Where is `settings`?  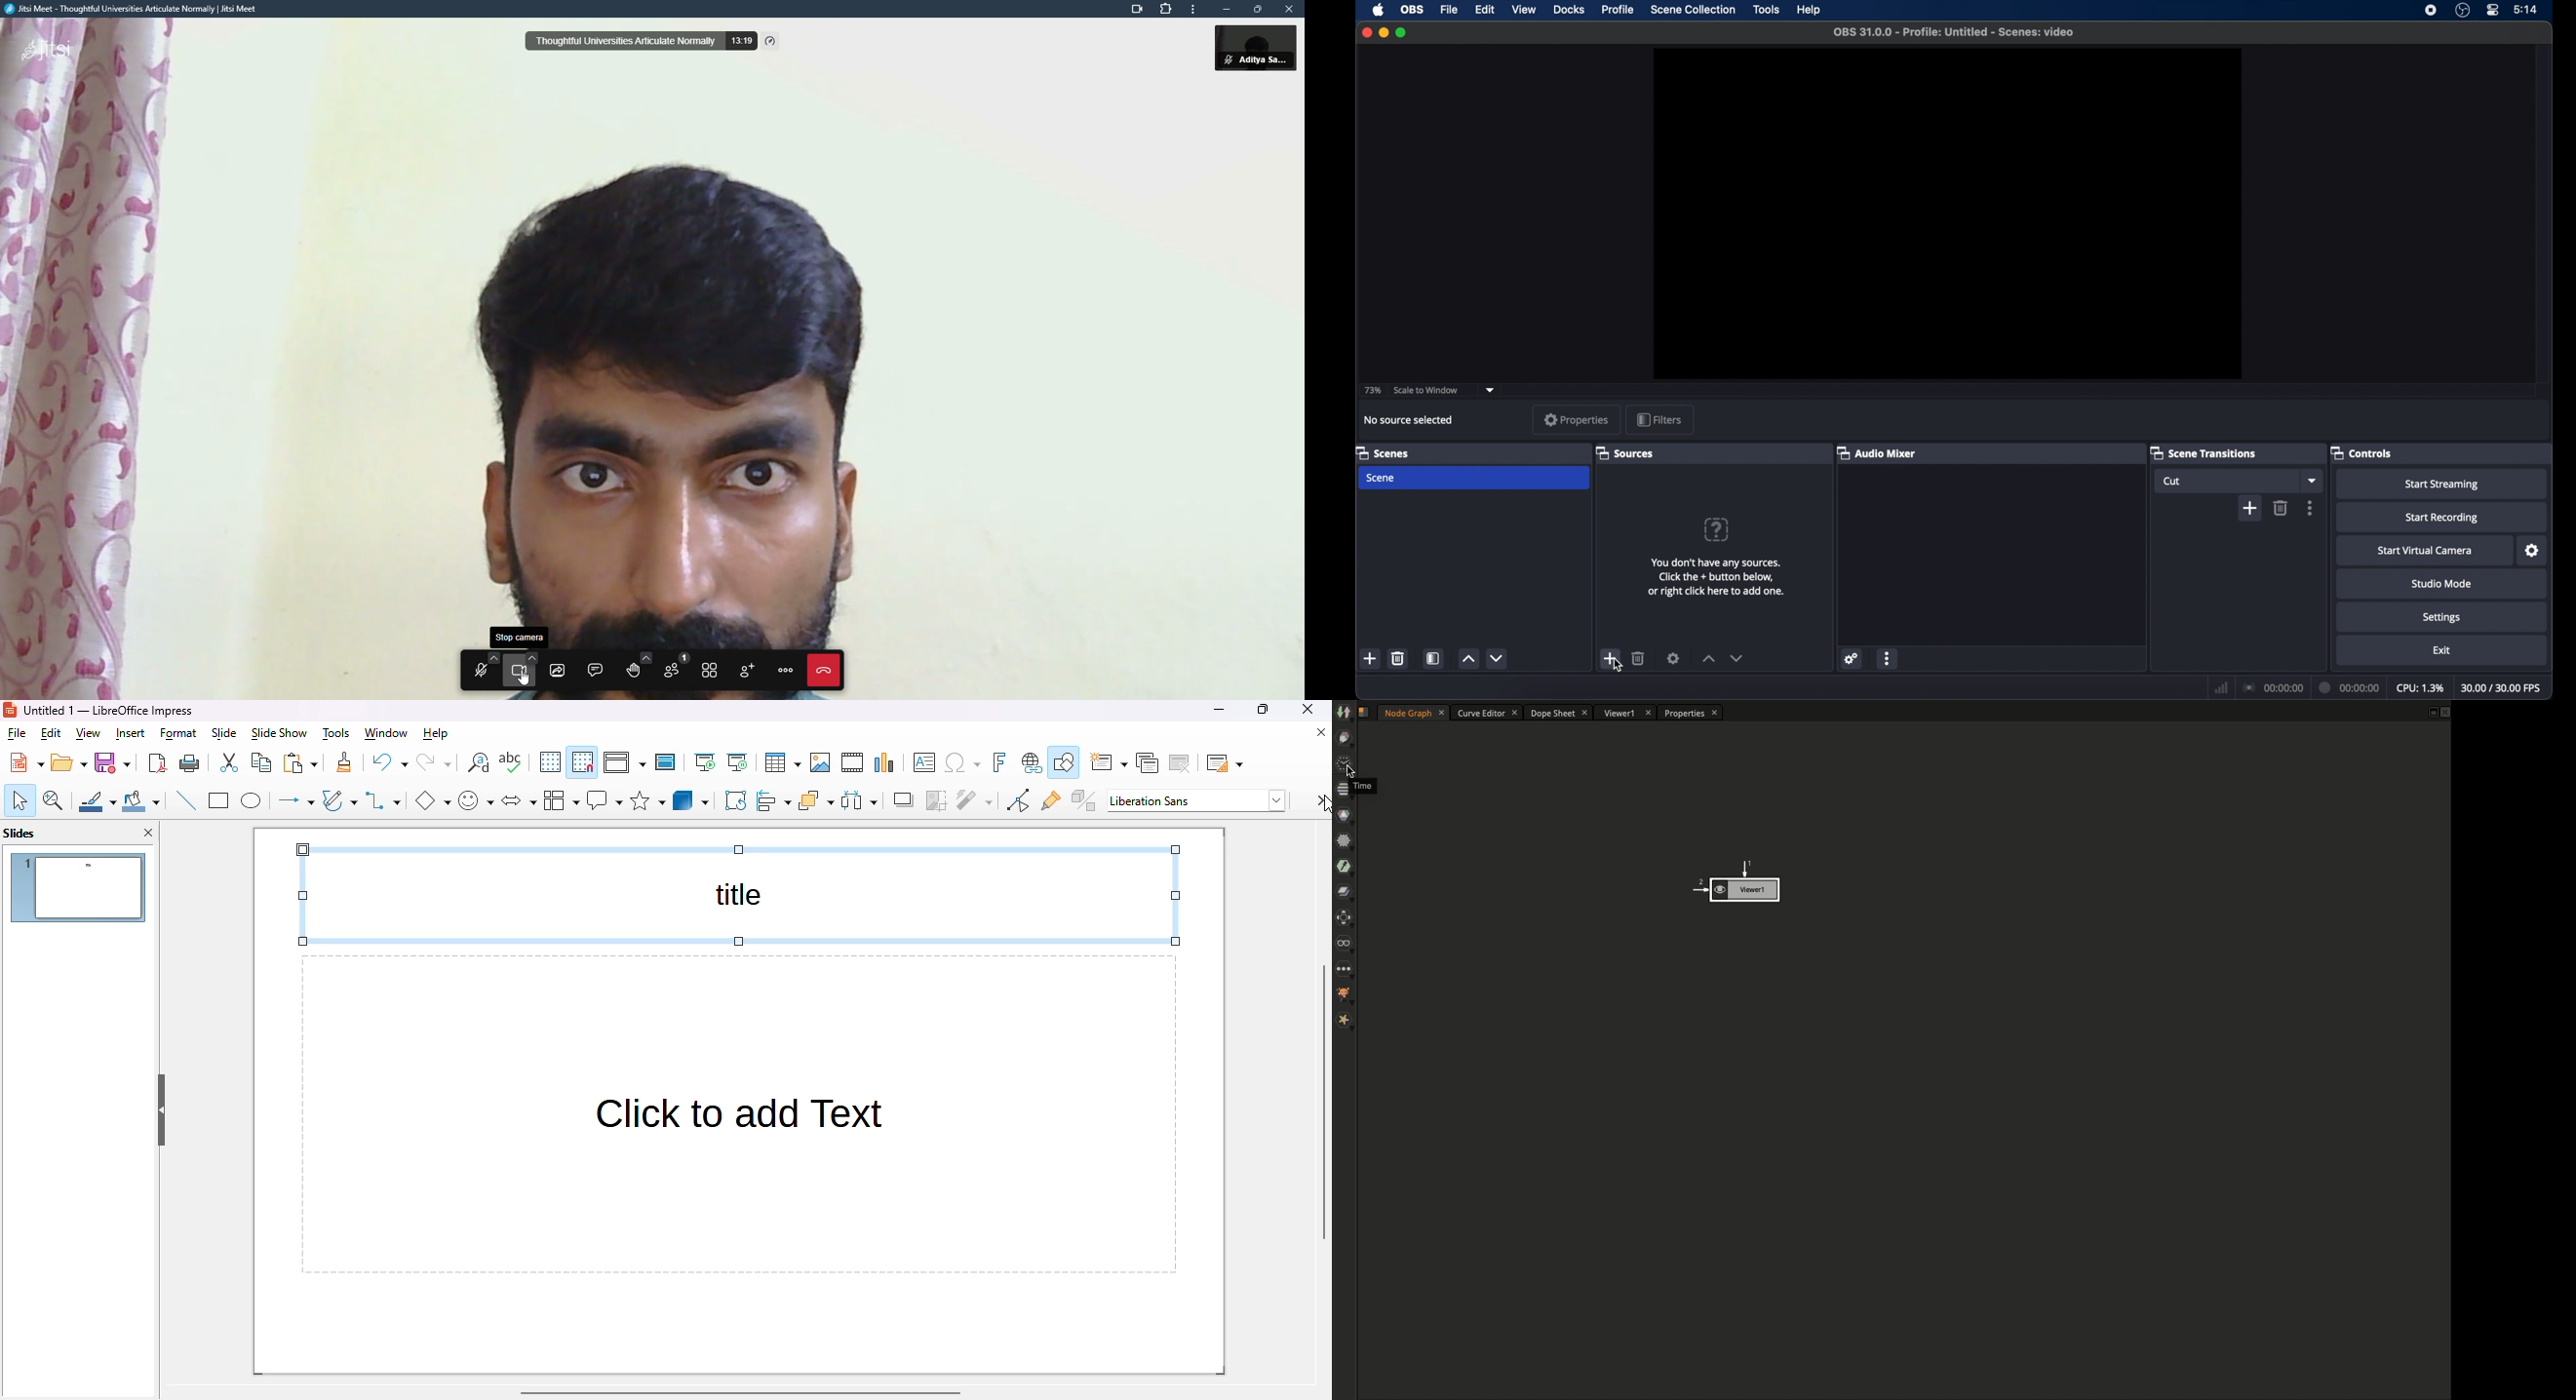
settings is located at coordinates (1850, 658).